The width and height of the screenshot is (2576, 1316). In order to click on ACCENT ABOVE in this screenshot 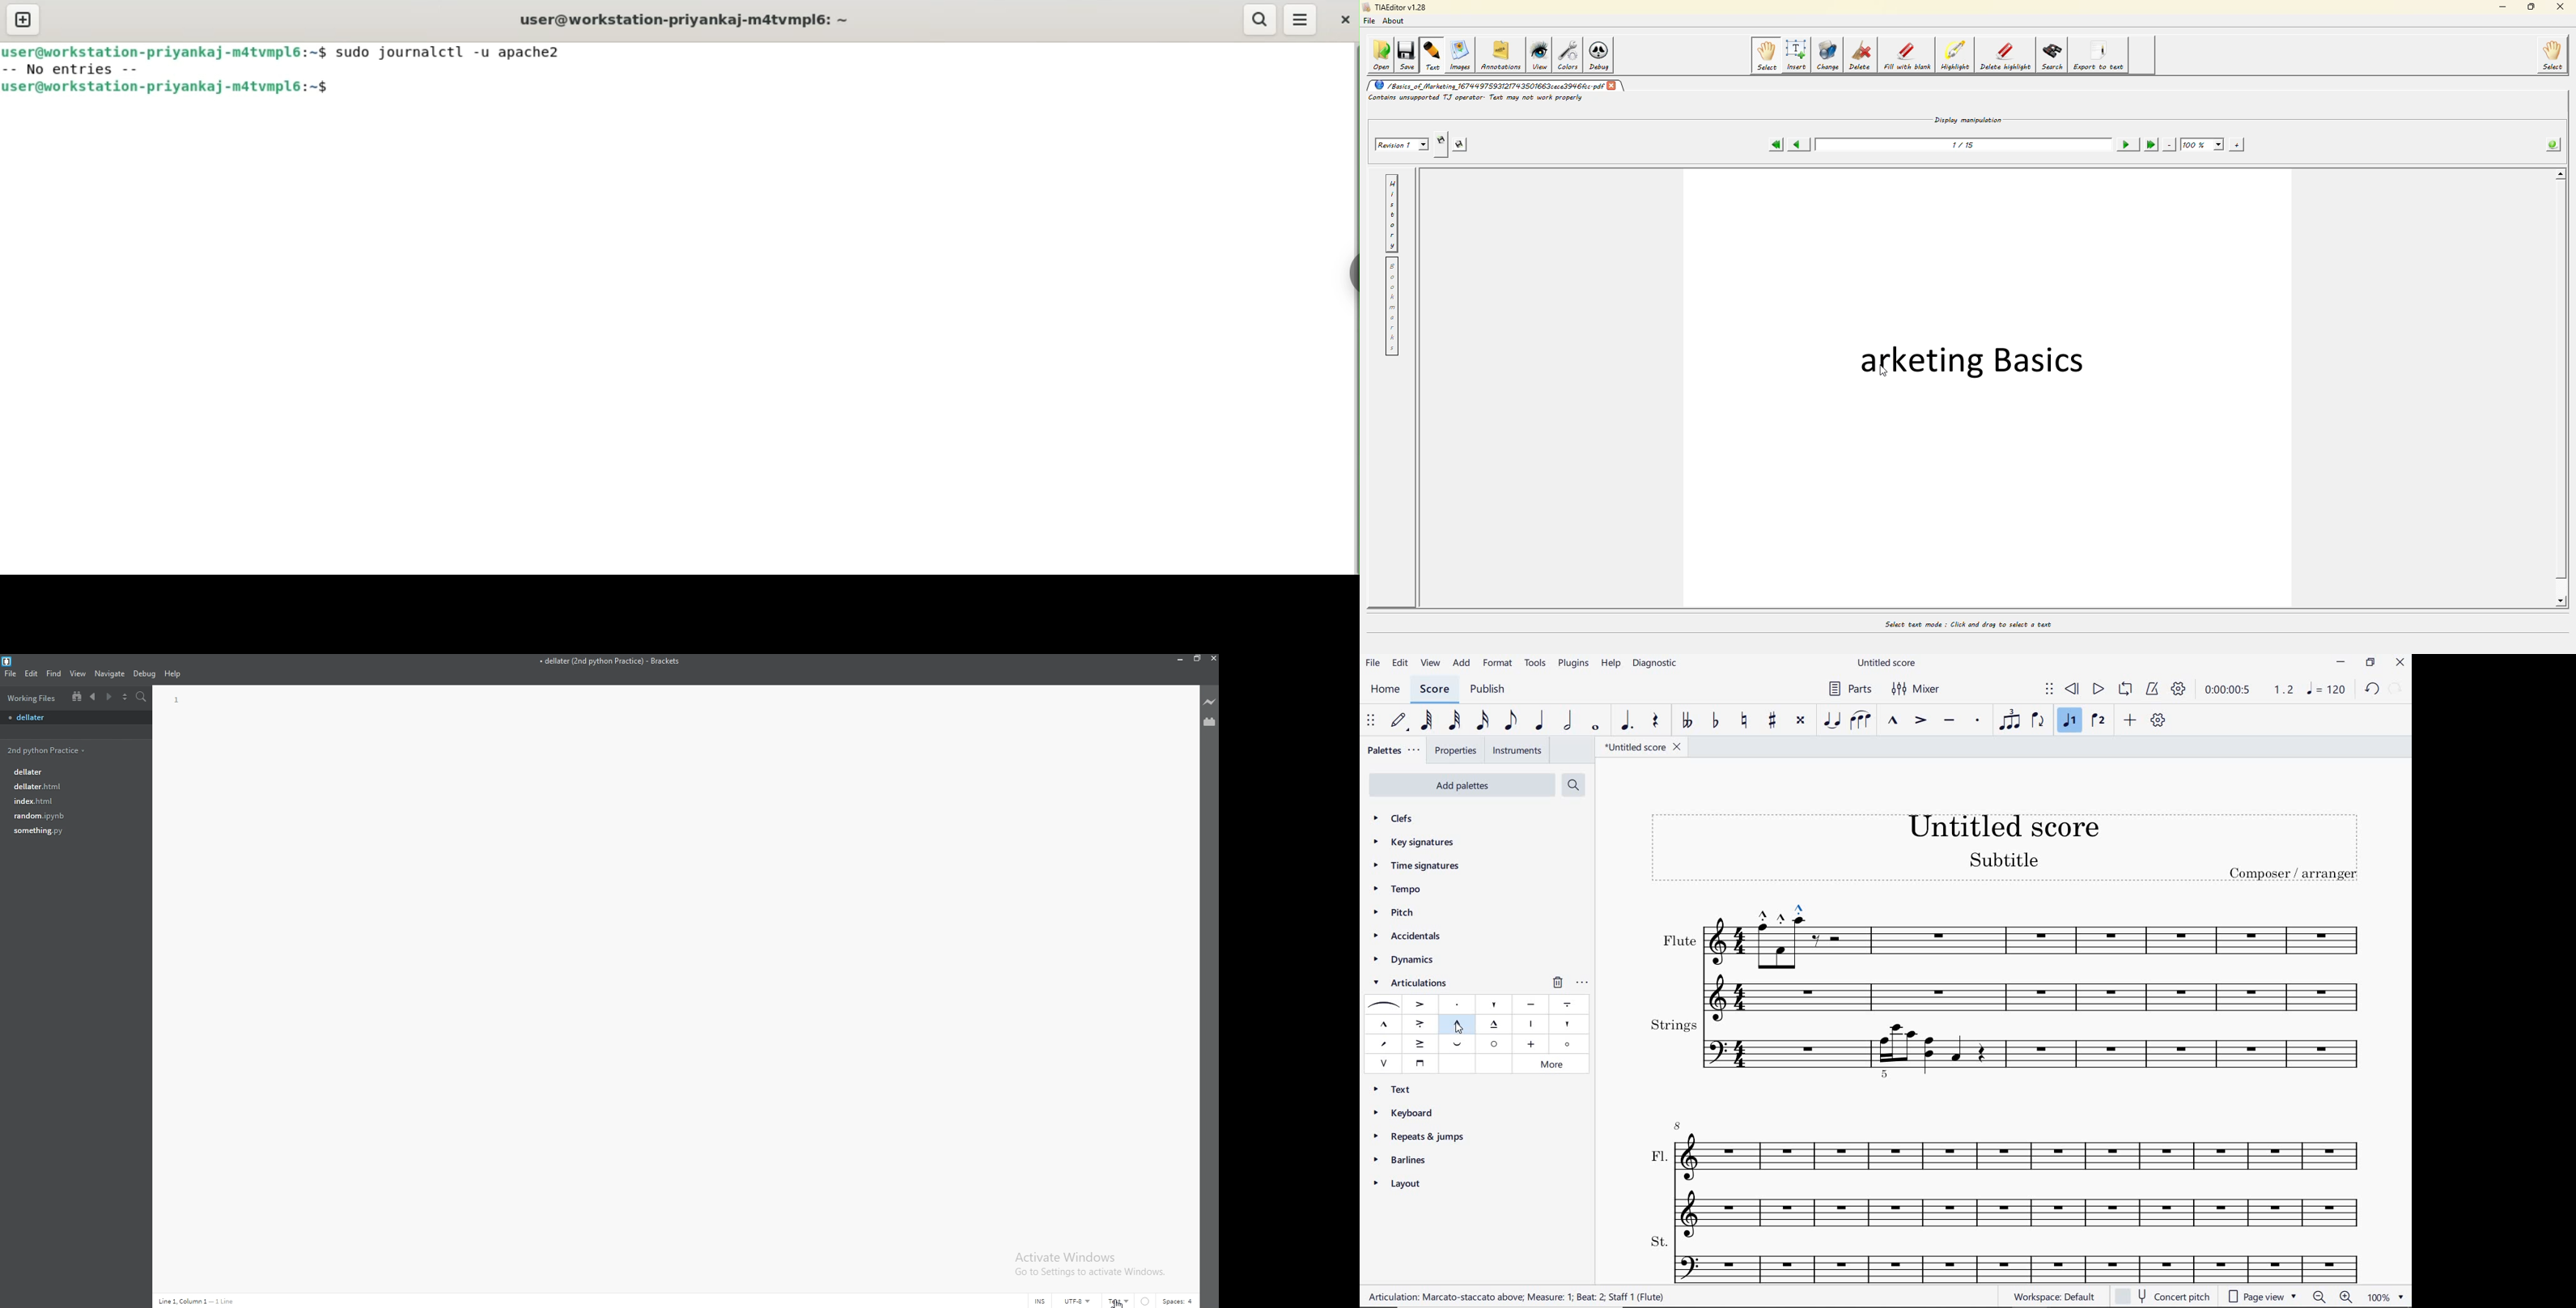, I will do `click(1420, 1003)`.